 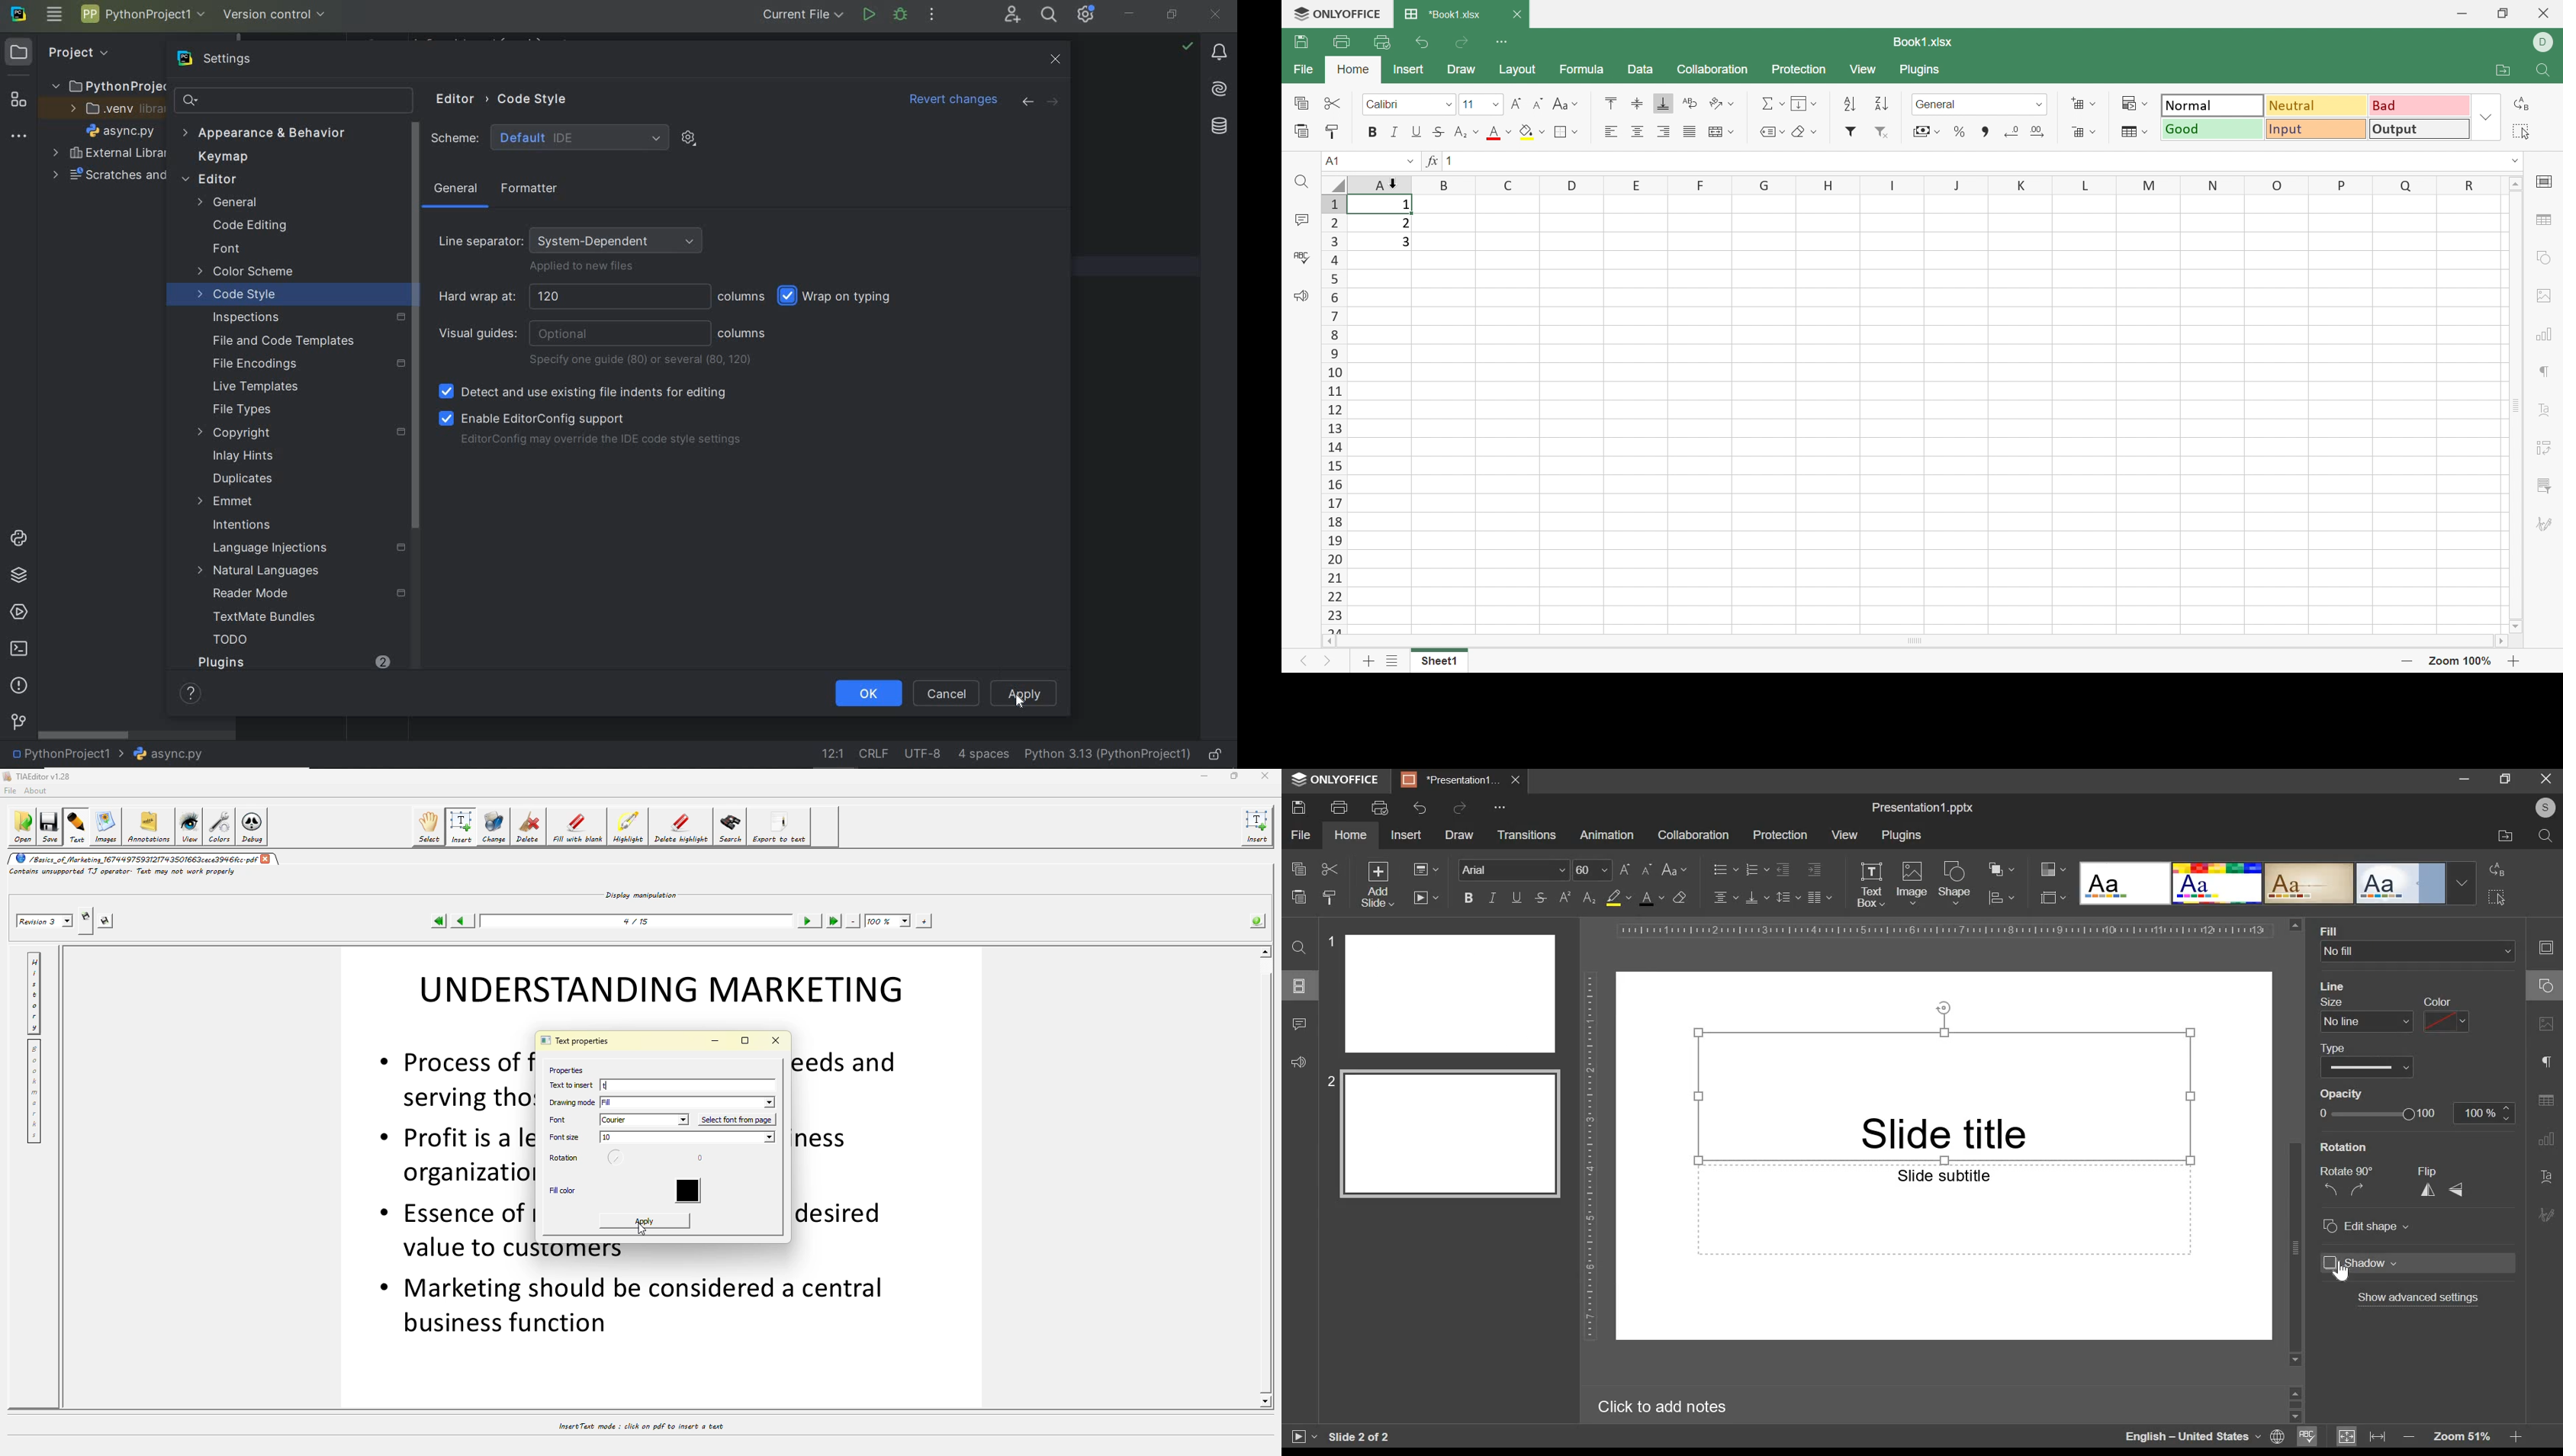 What do you see at coordinates (584, 393) in the screenshot?
I see `Detect and use existing file indents for editing` at bounding box center [584, 393].